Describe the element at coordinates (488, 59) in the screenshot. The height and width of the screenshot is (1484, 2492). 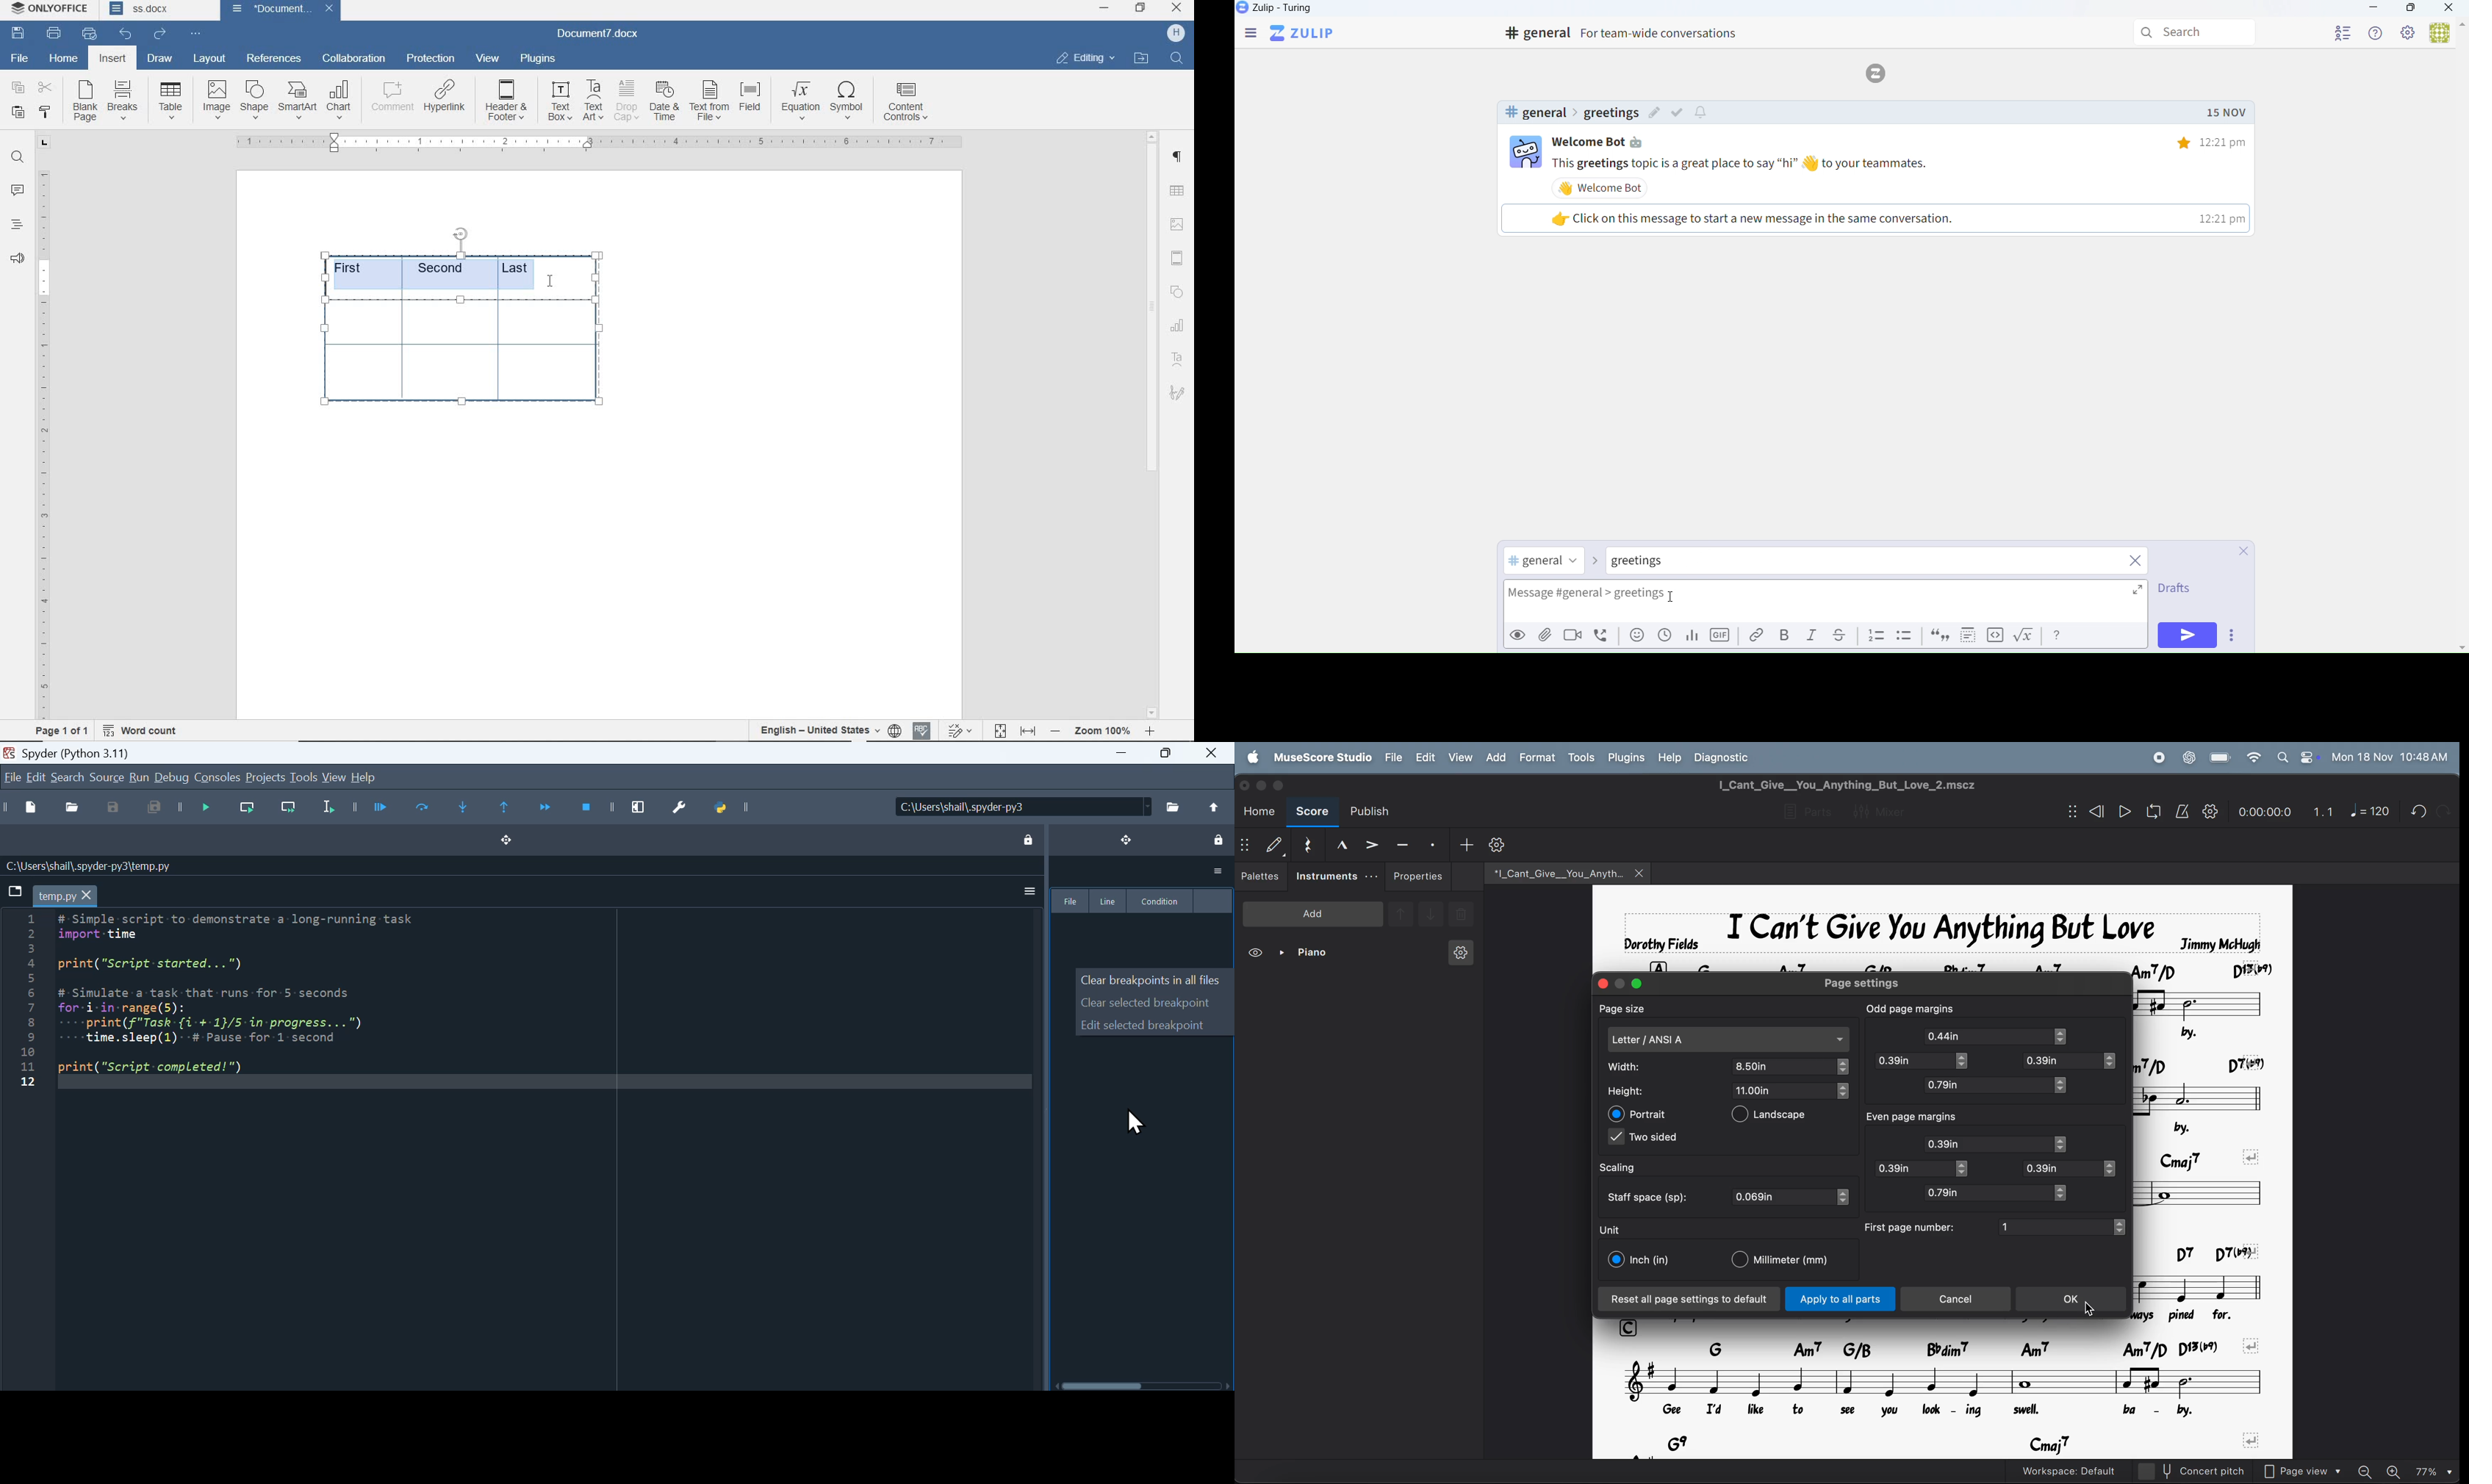
I see `view` at that location.